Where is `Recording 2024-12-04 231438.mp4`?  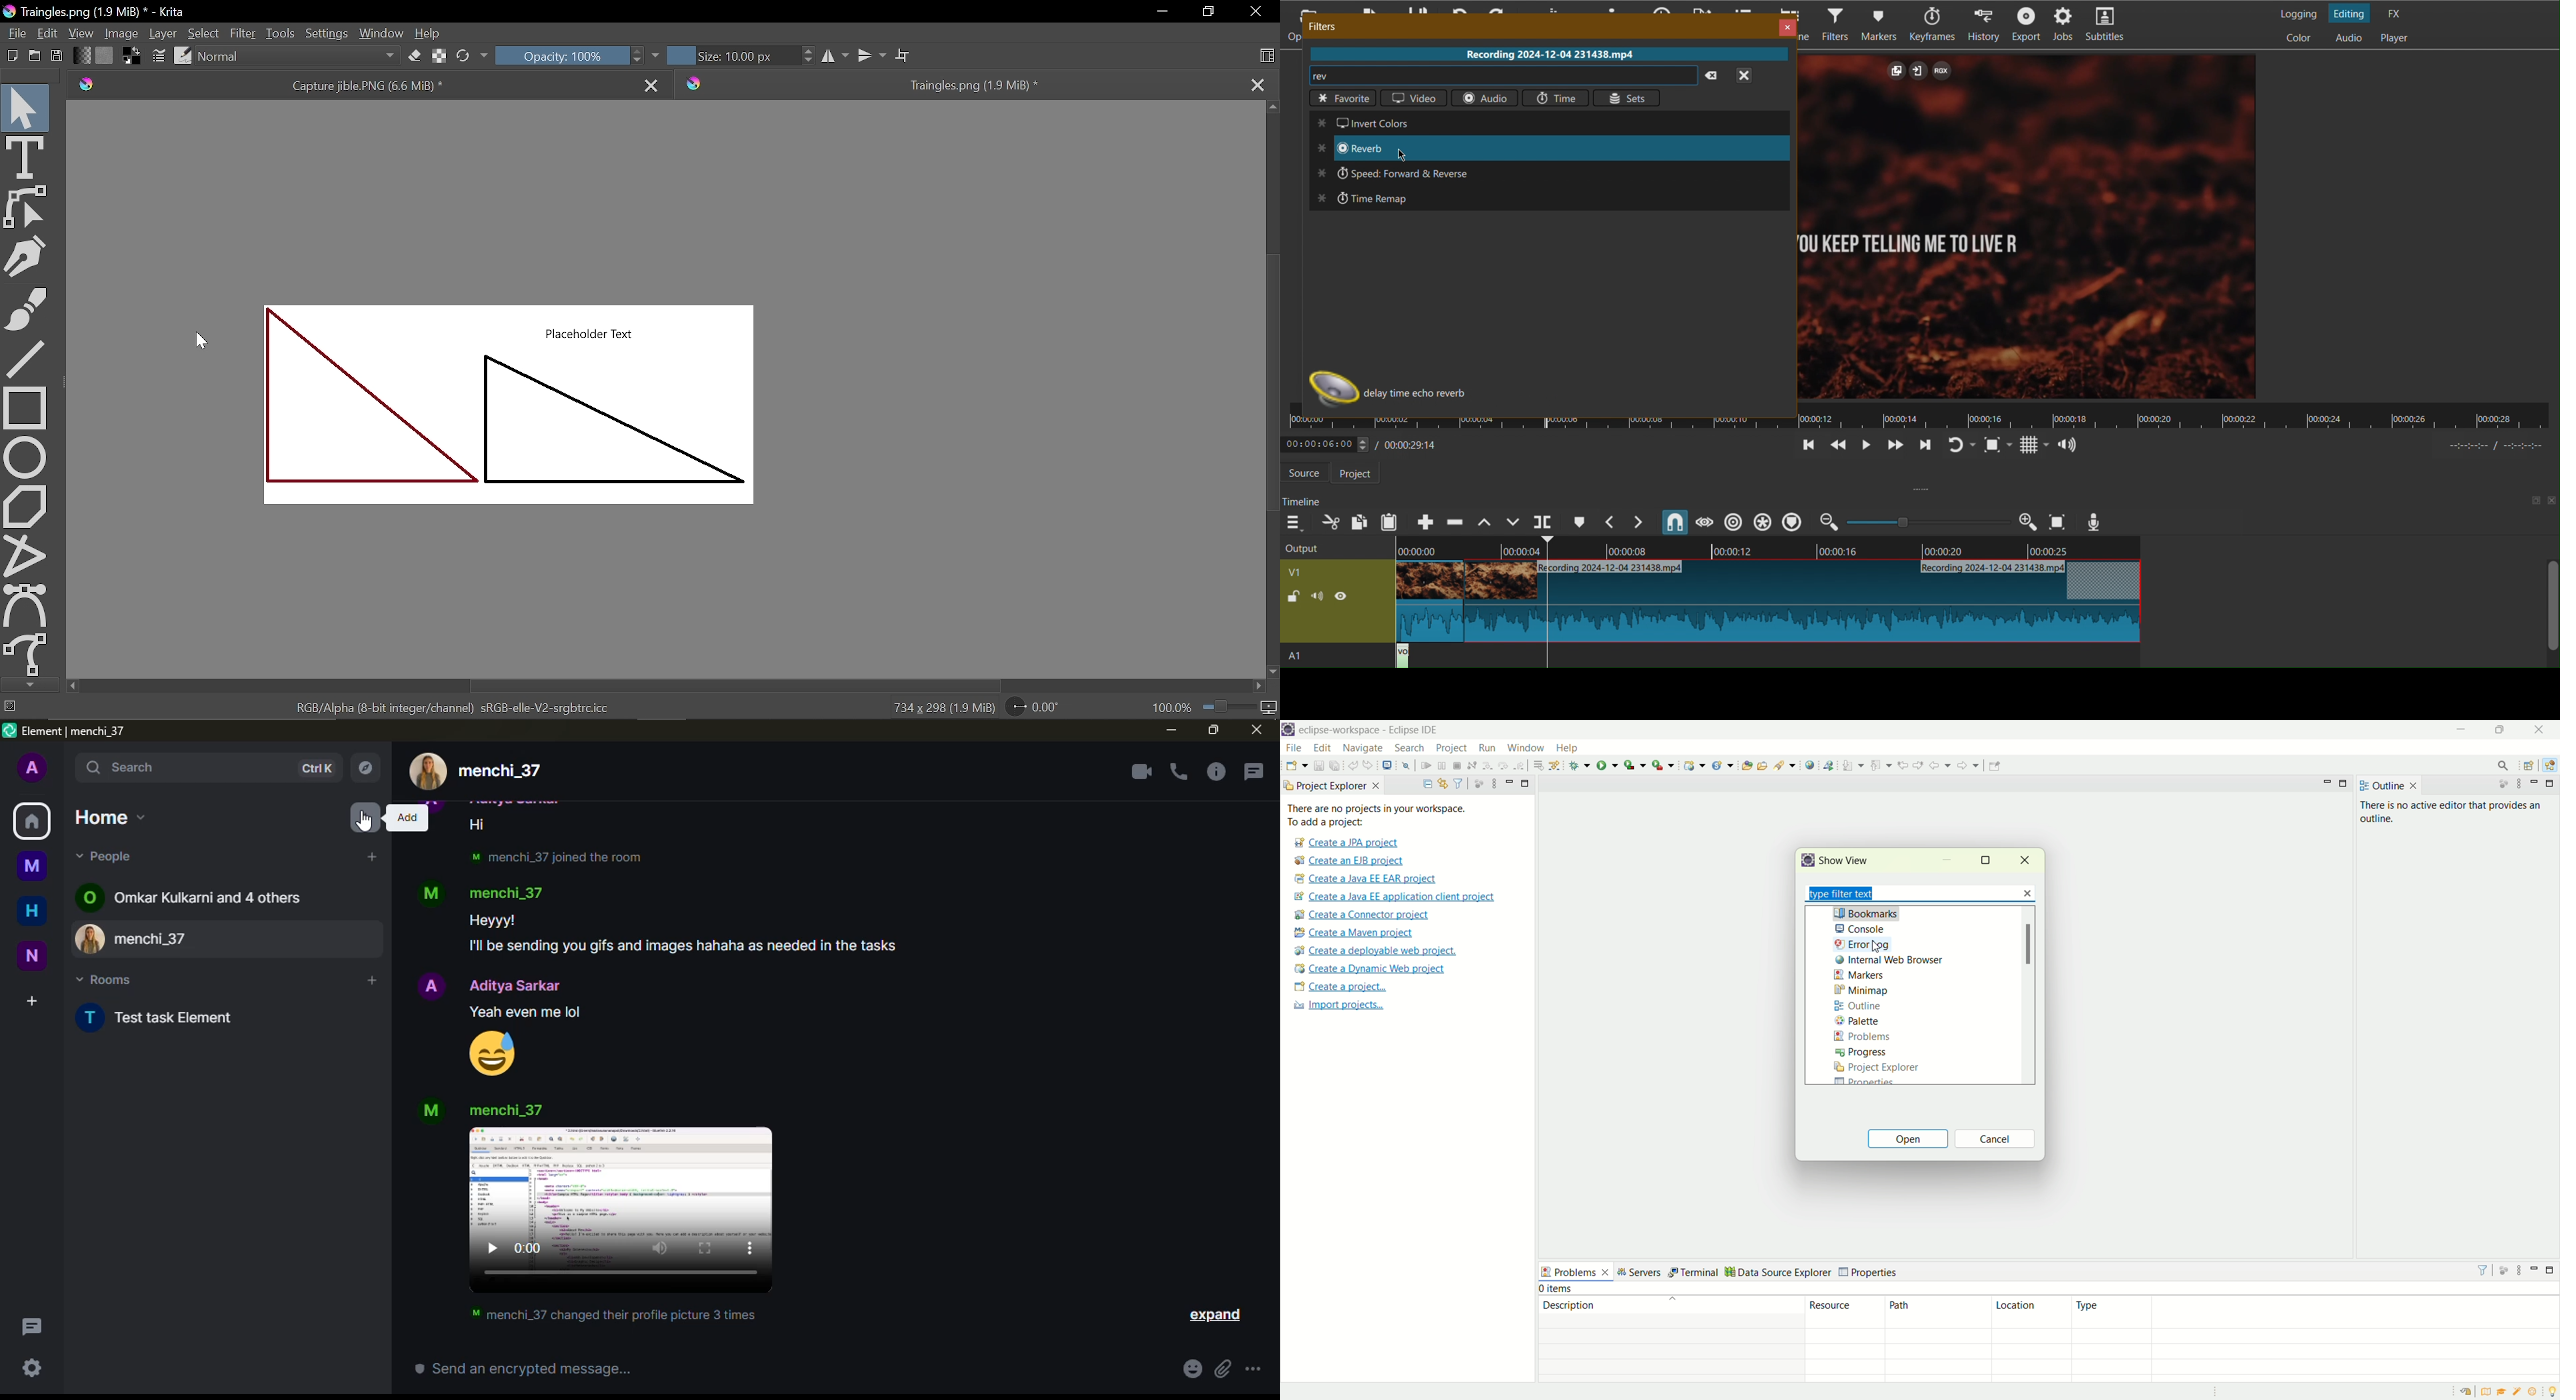 Recording 2024-12-04 231438.mp4 is located at coordinates (1544, 53).